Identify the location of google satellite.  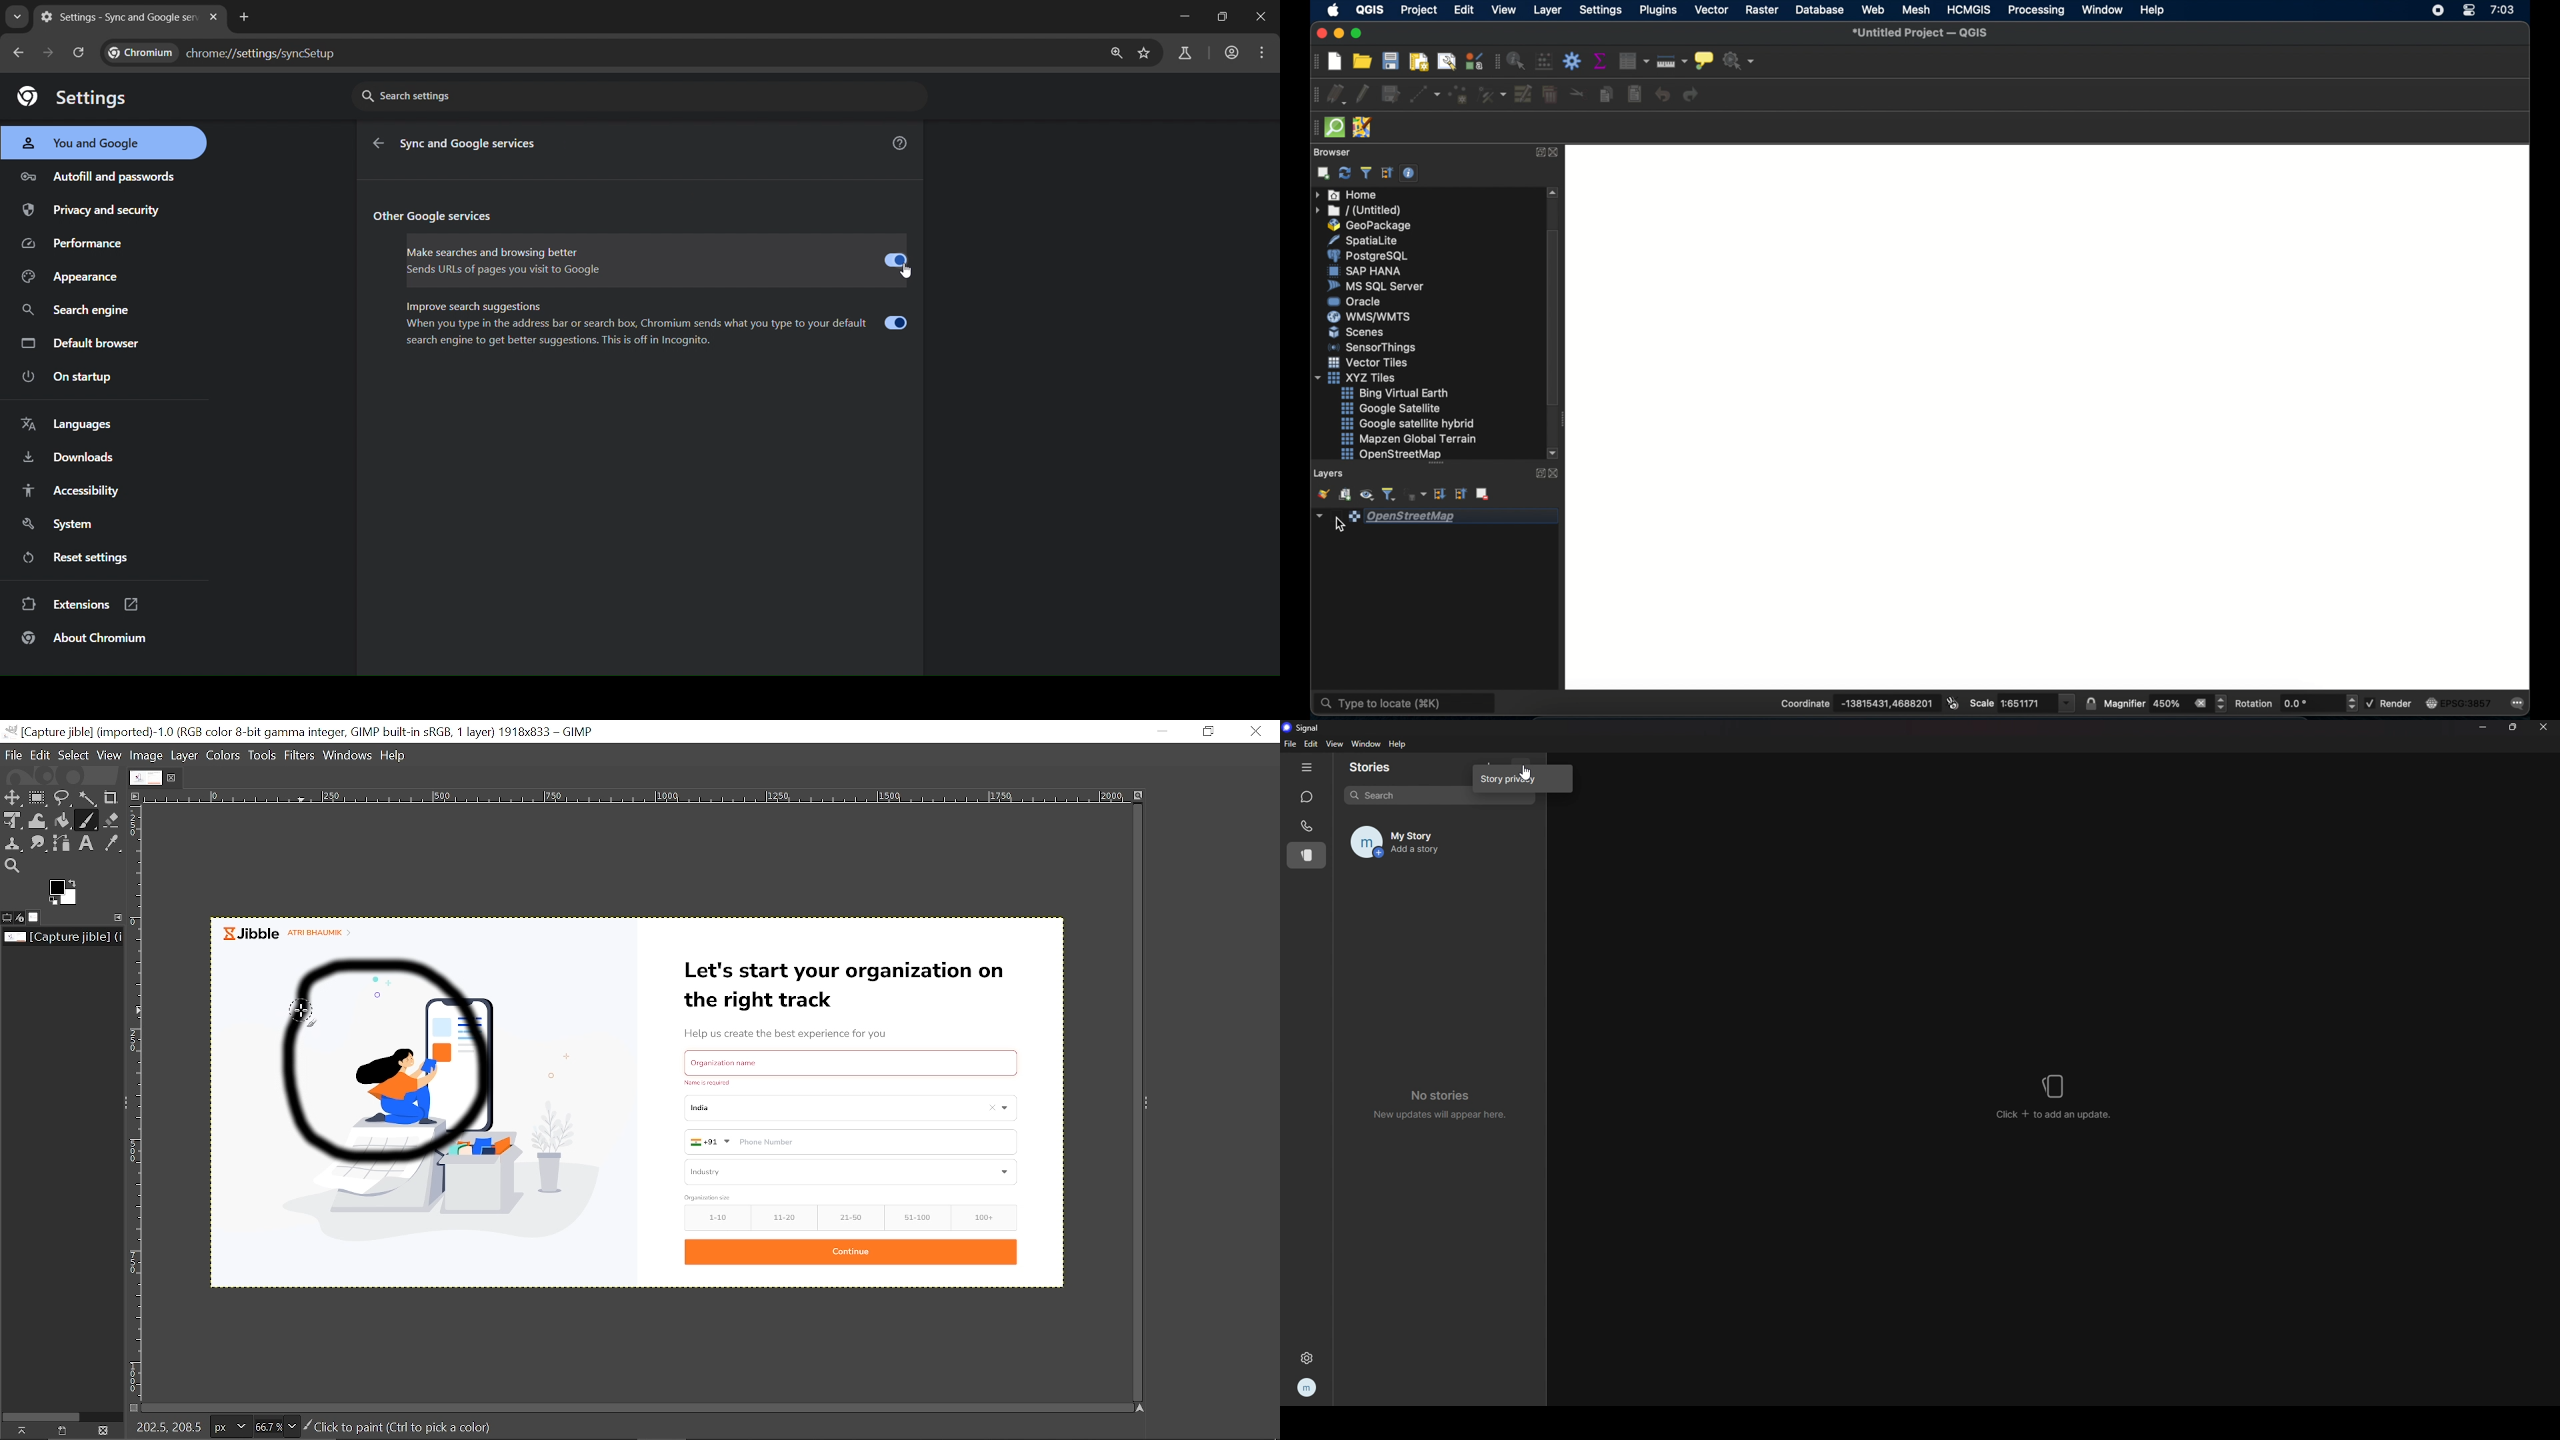
(1396, 409).